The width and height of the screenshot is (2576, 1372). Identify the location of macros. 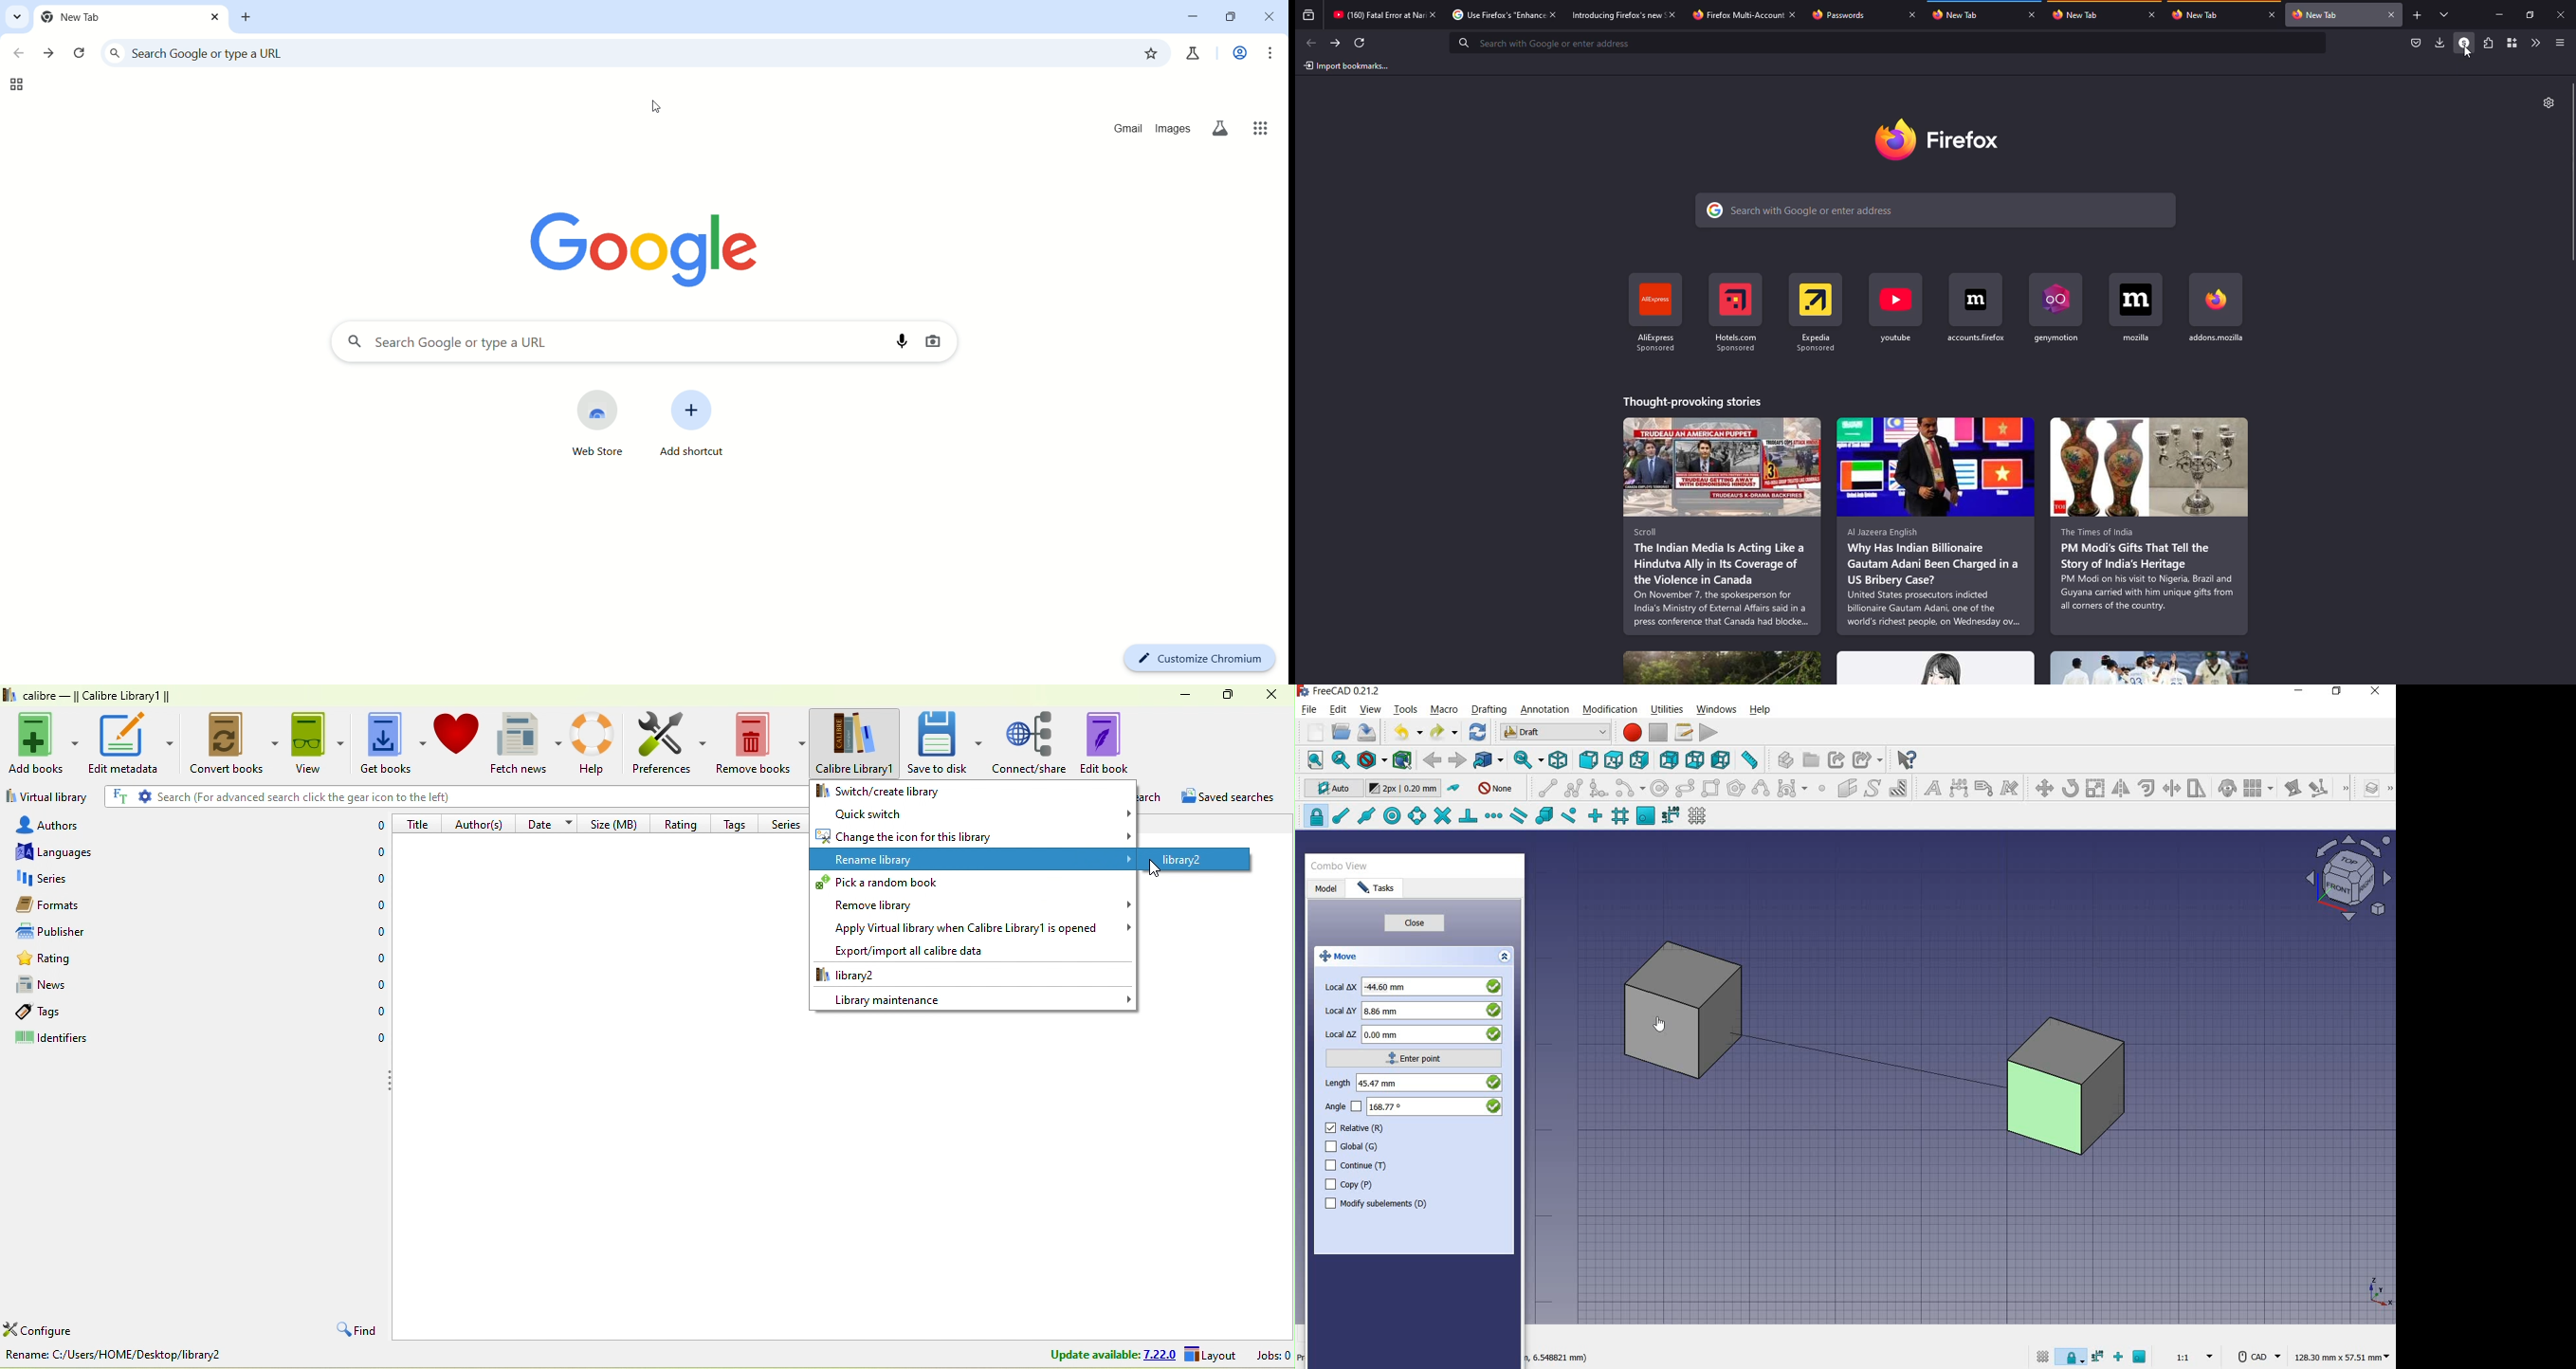
(1684, 732).